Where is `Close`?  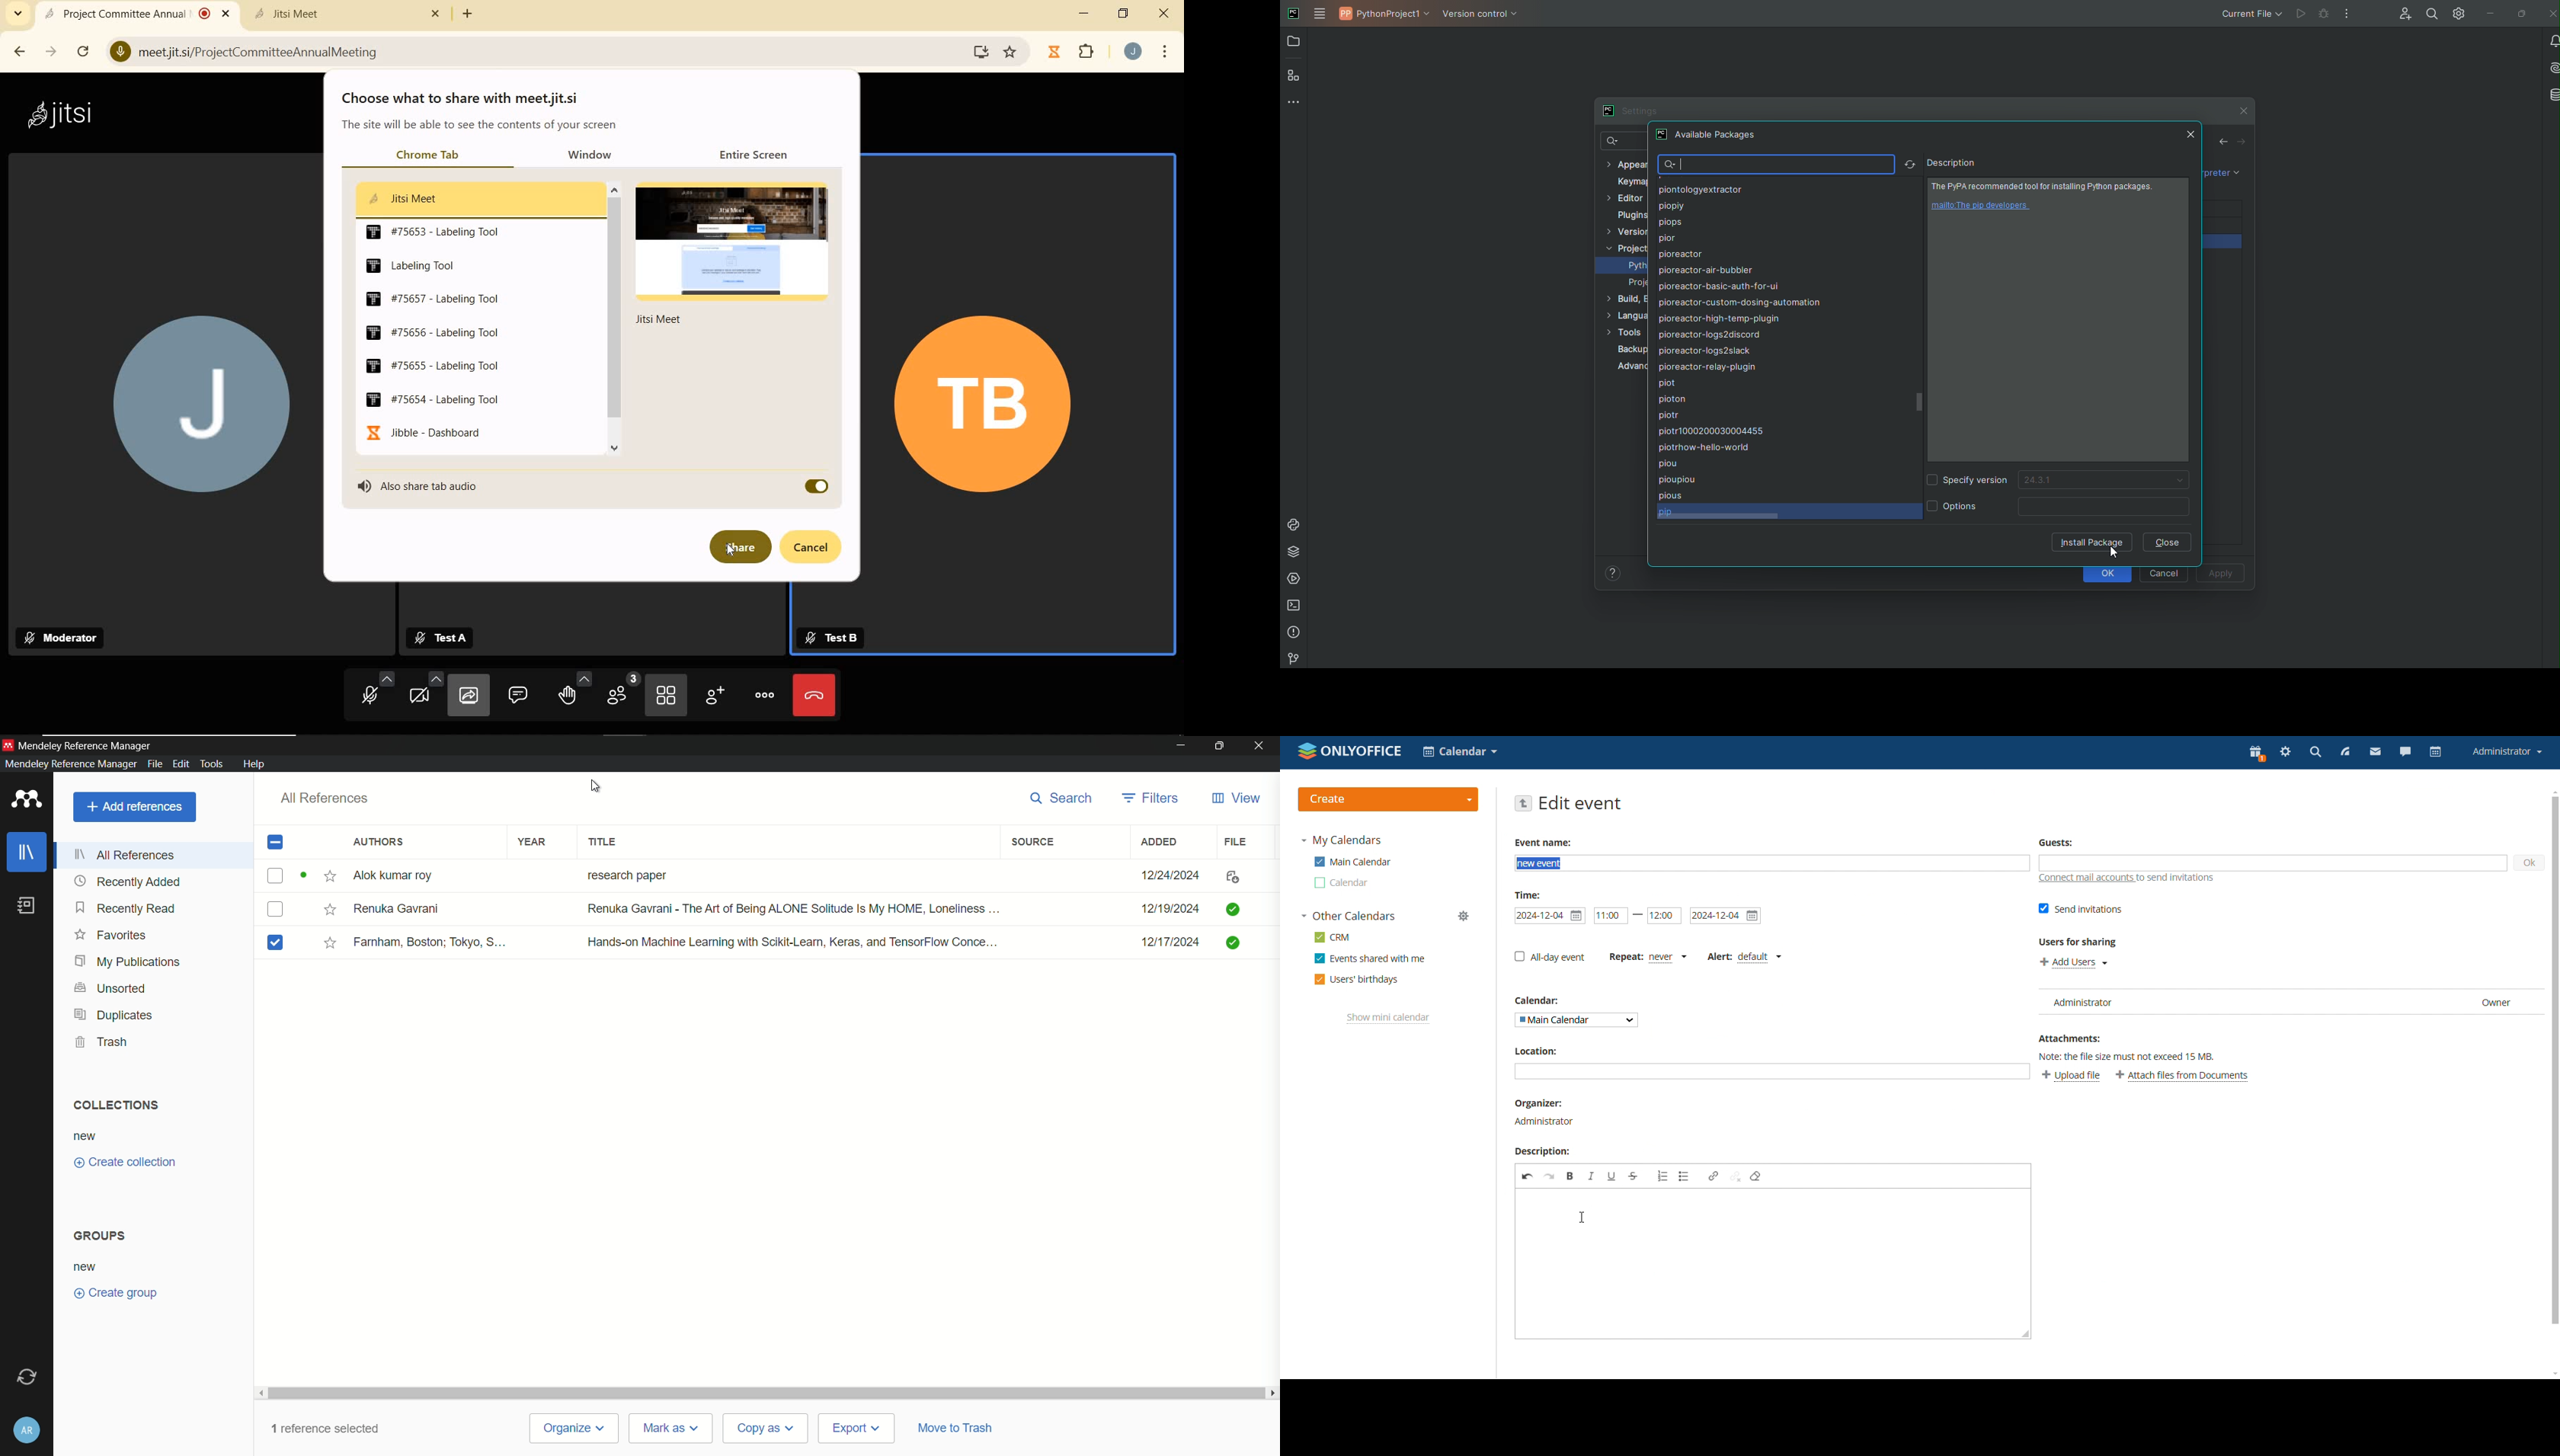
Close is located at coordinates (2551, 13).